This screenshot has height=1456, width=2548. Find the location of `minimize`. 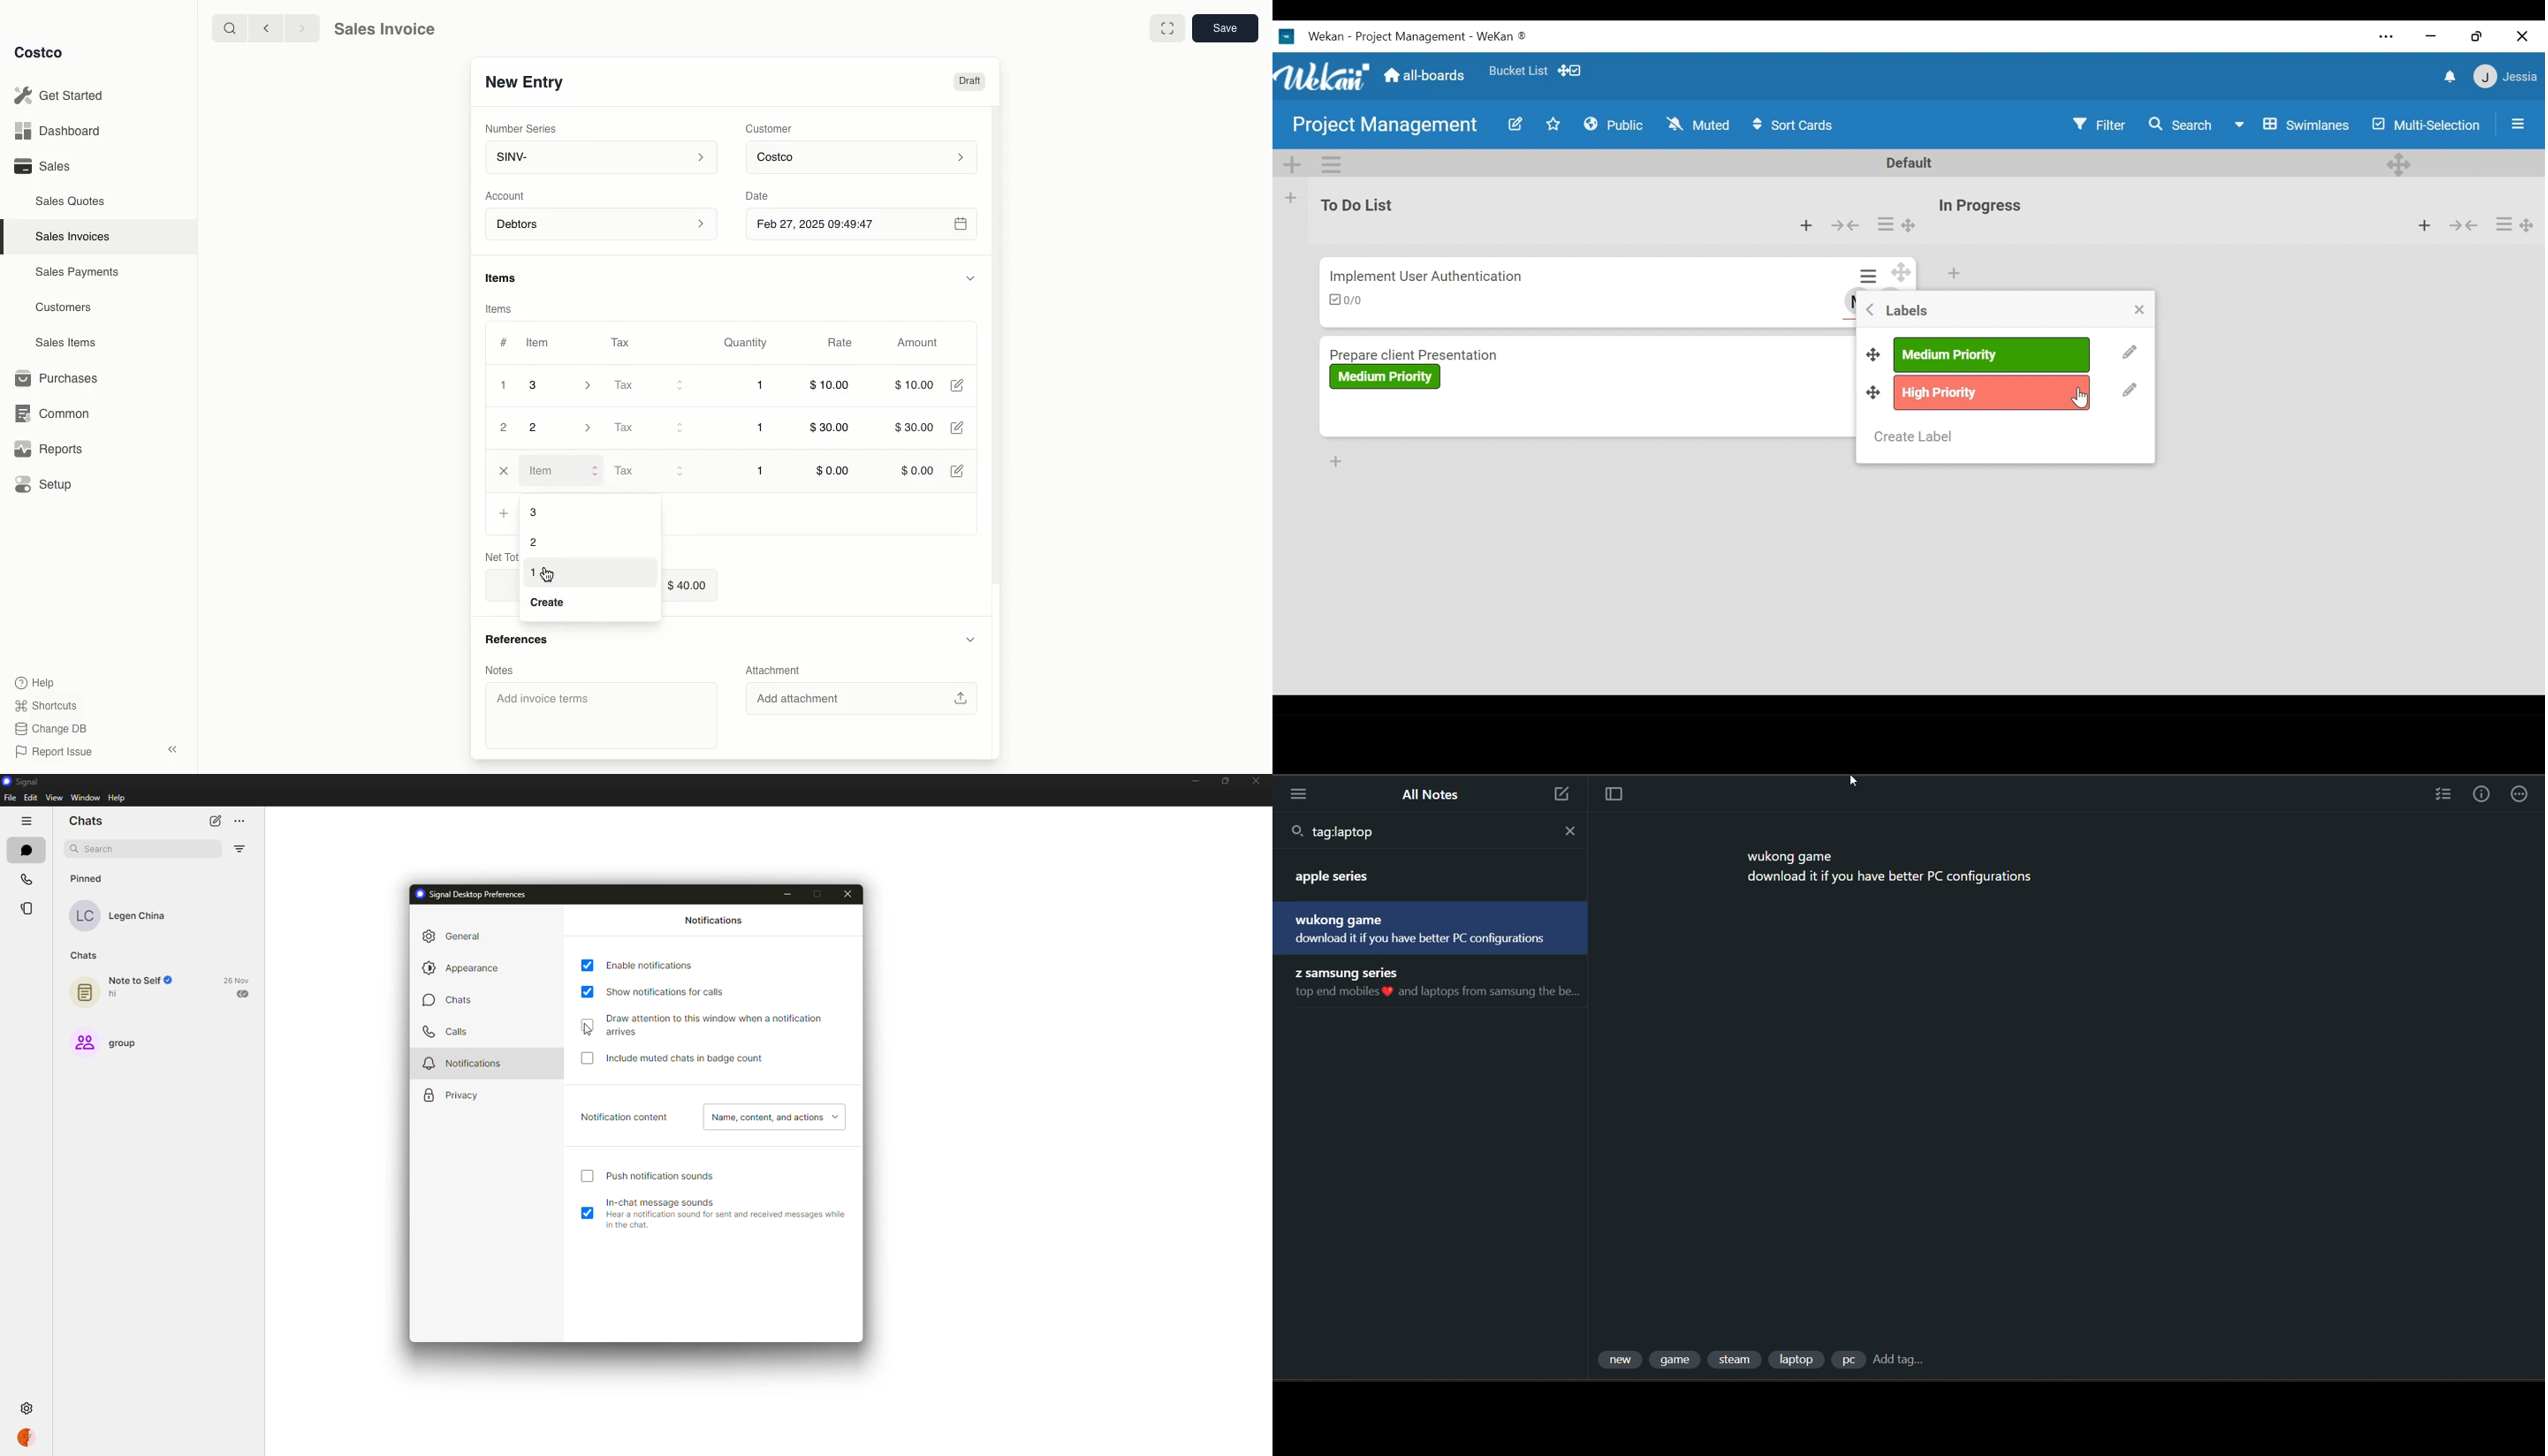

minimize is located at coordinates (788, 896).